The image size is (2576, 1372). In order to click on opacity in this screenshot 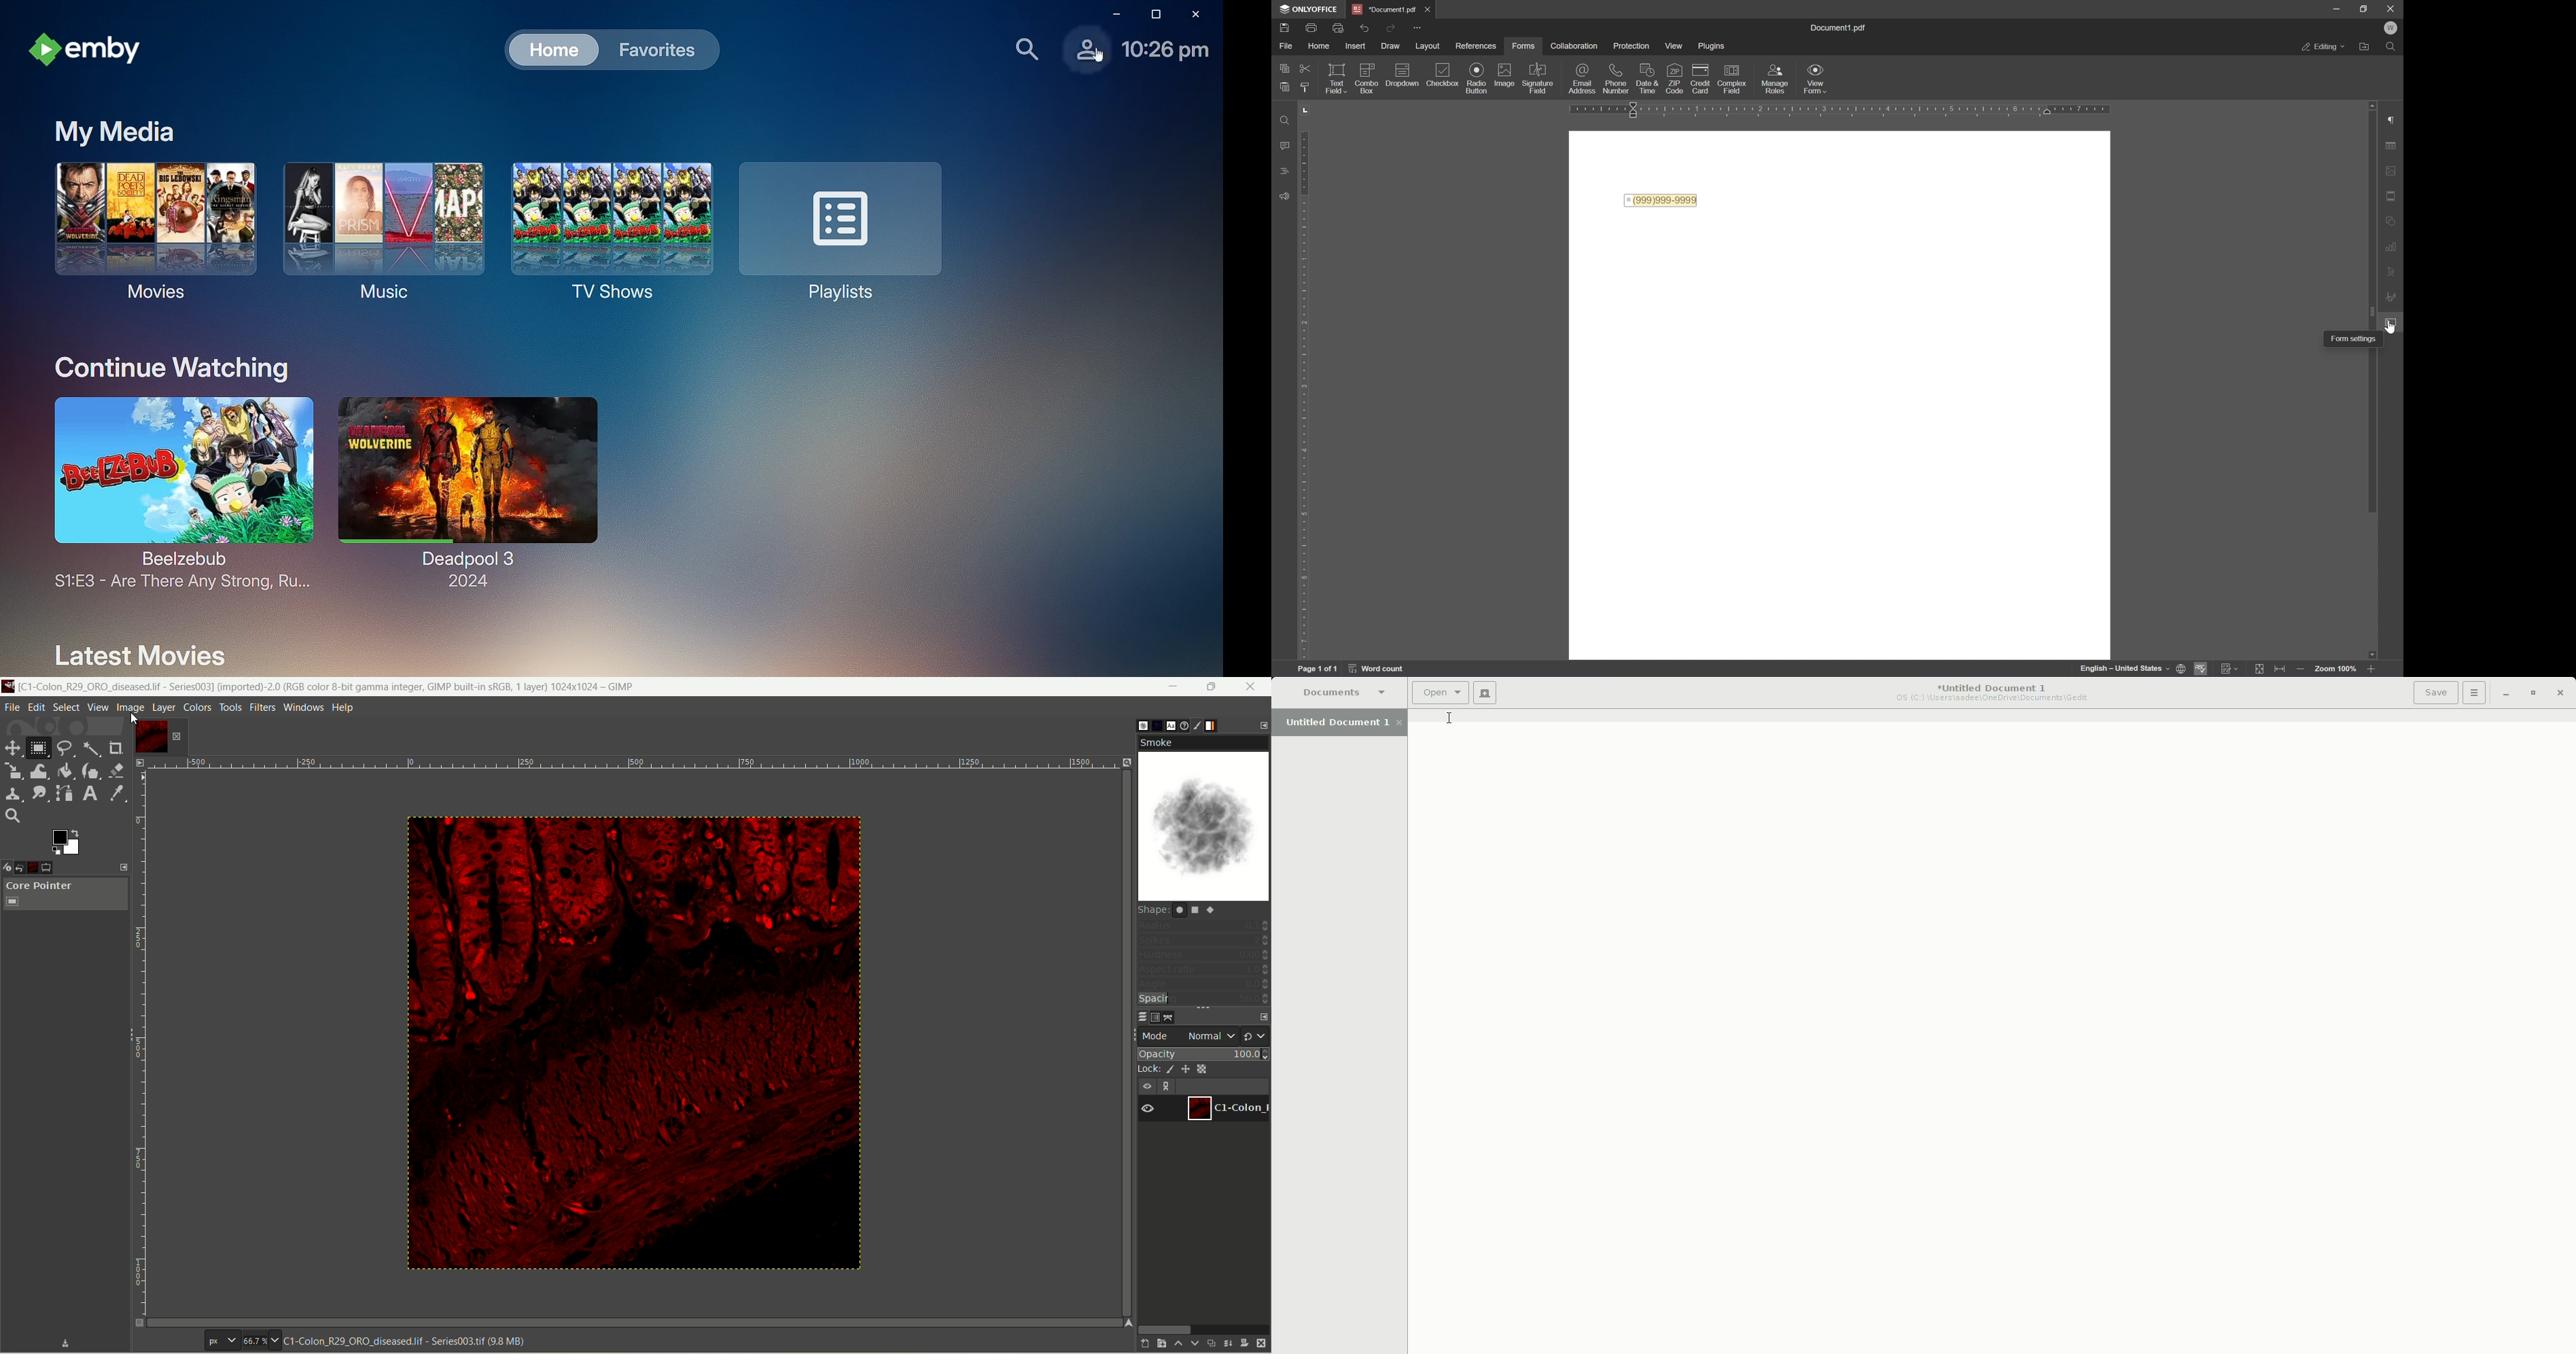, I will do `click(1204, 1054)`.